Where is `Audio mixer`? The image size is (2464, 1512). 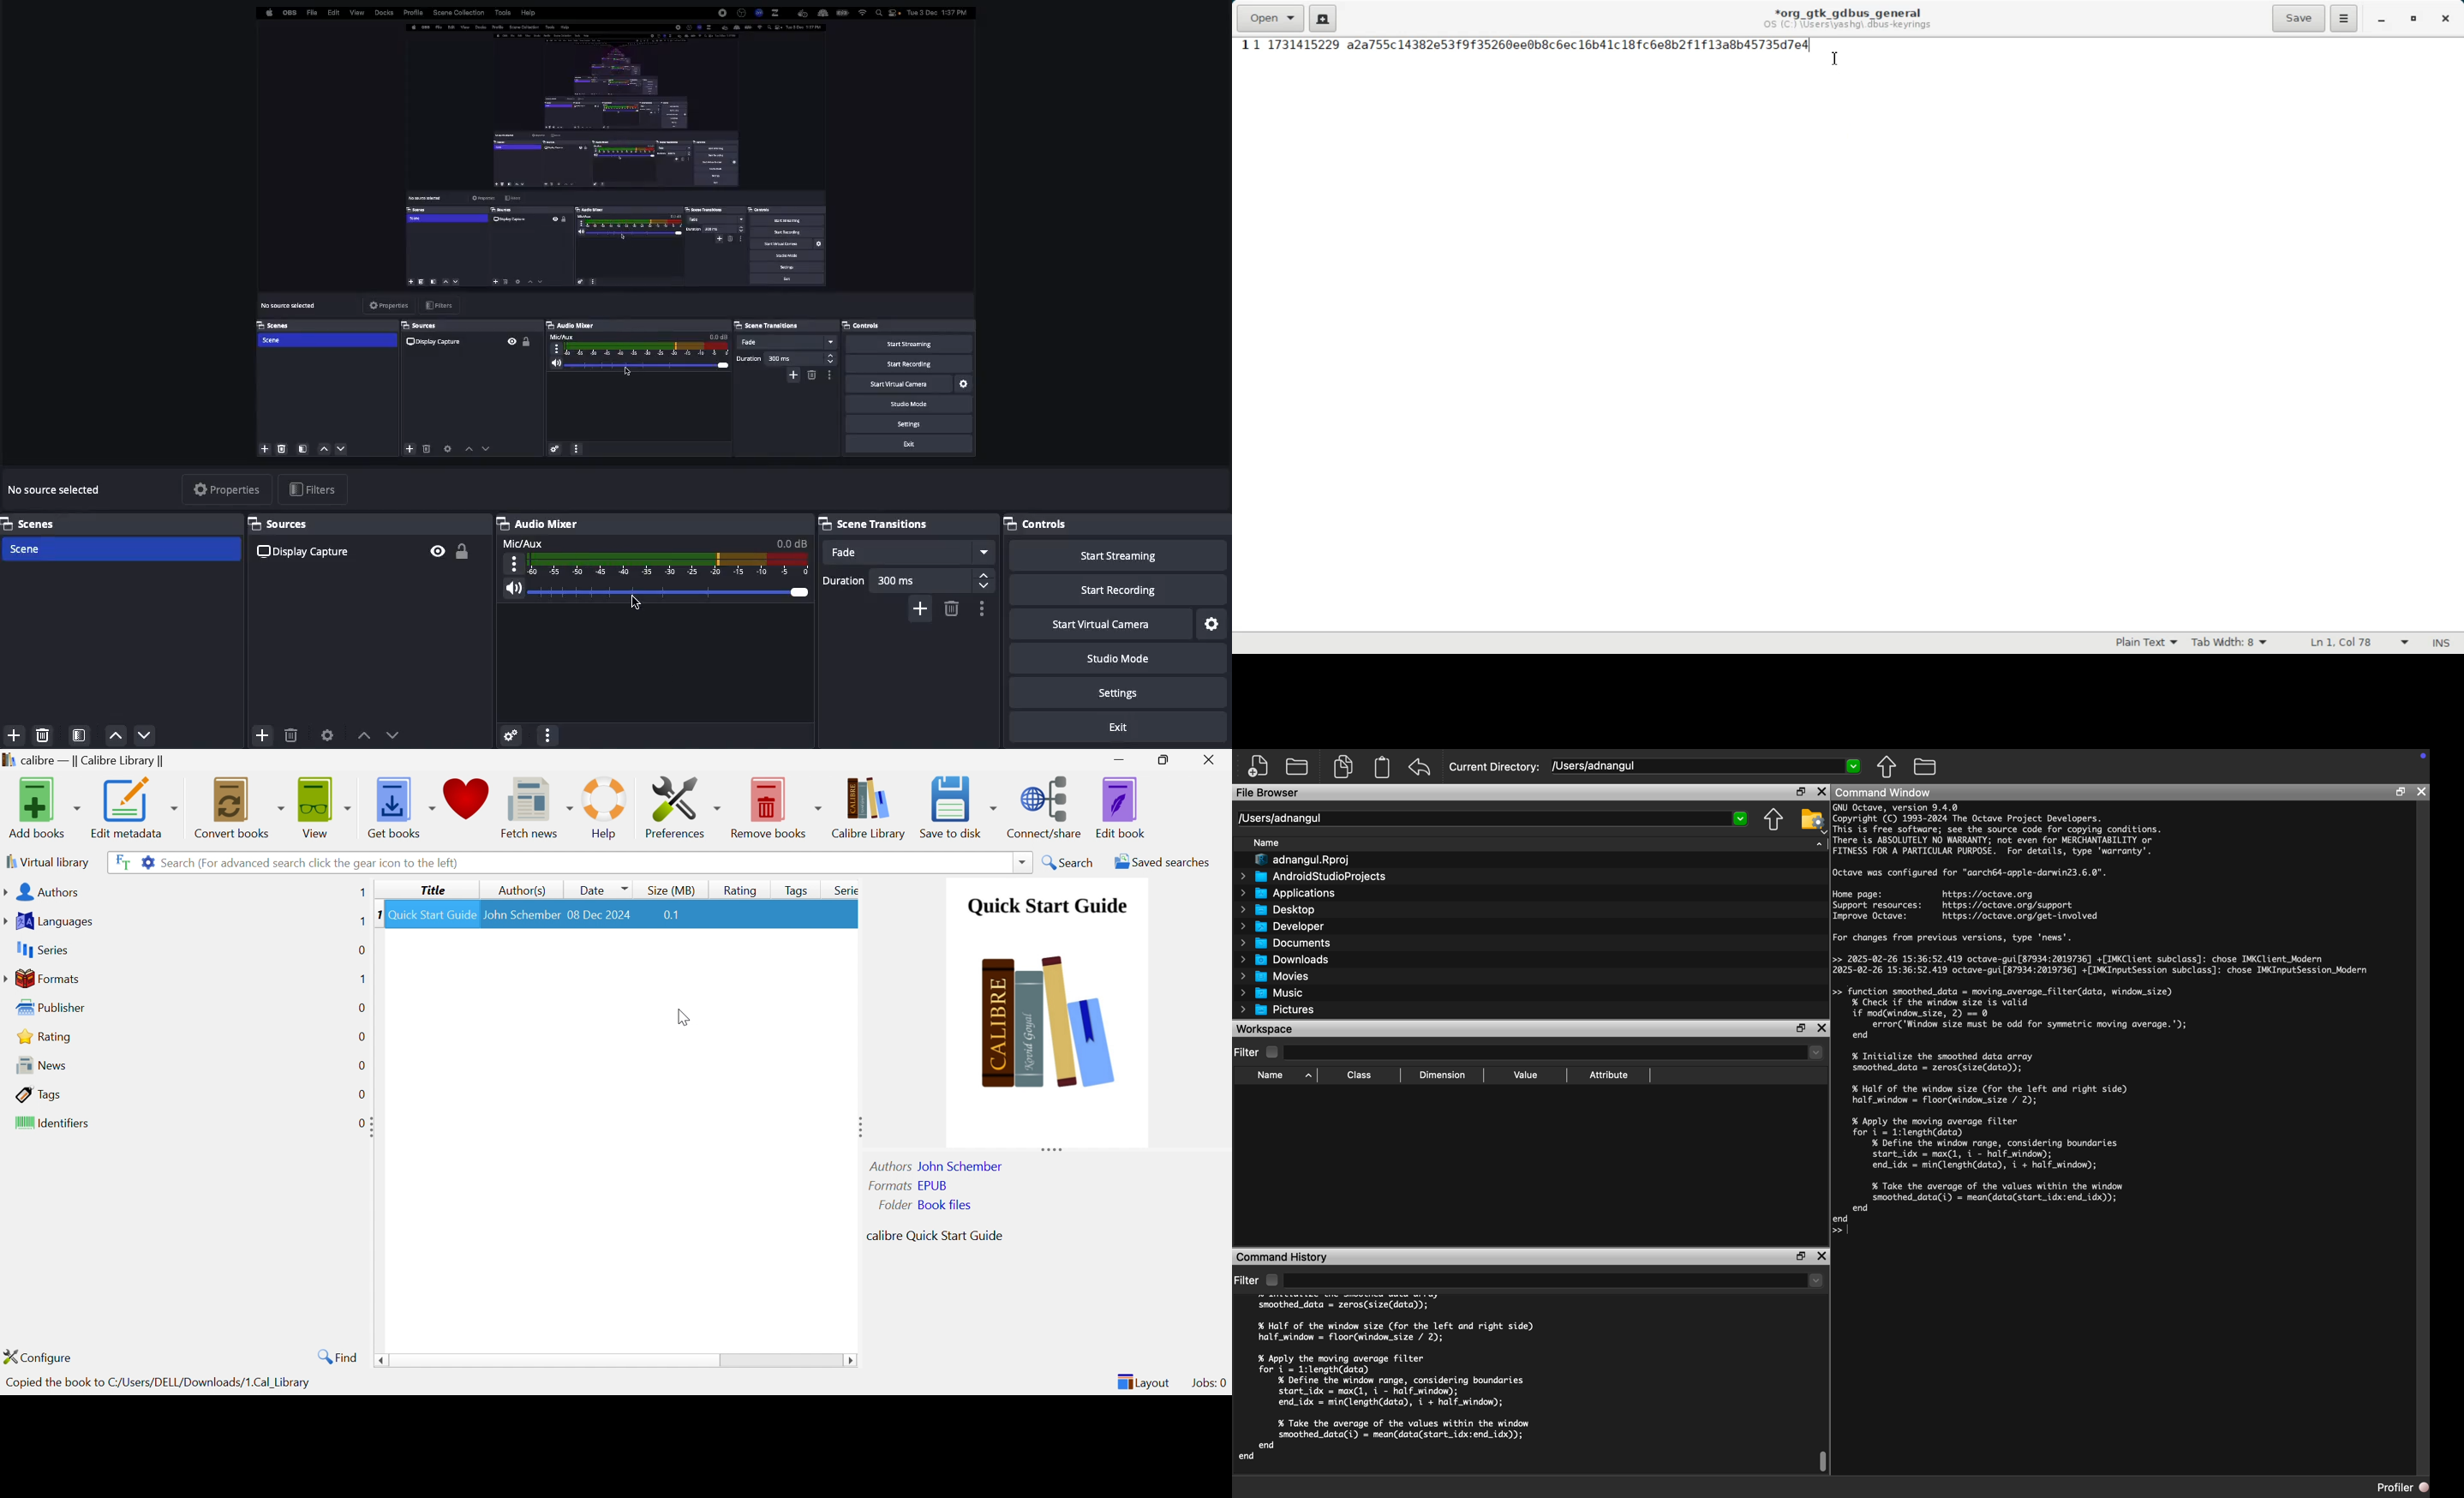 Audio mixer is located at coordinates (543, 524).